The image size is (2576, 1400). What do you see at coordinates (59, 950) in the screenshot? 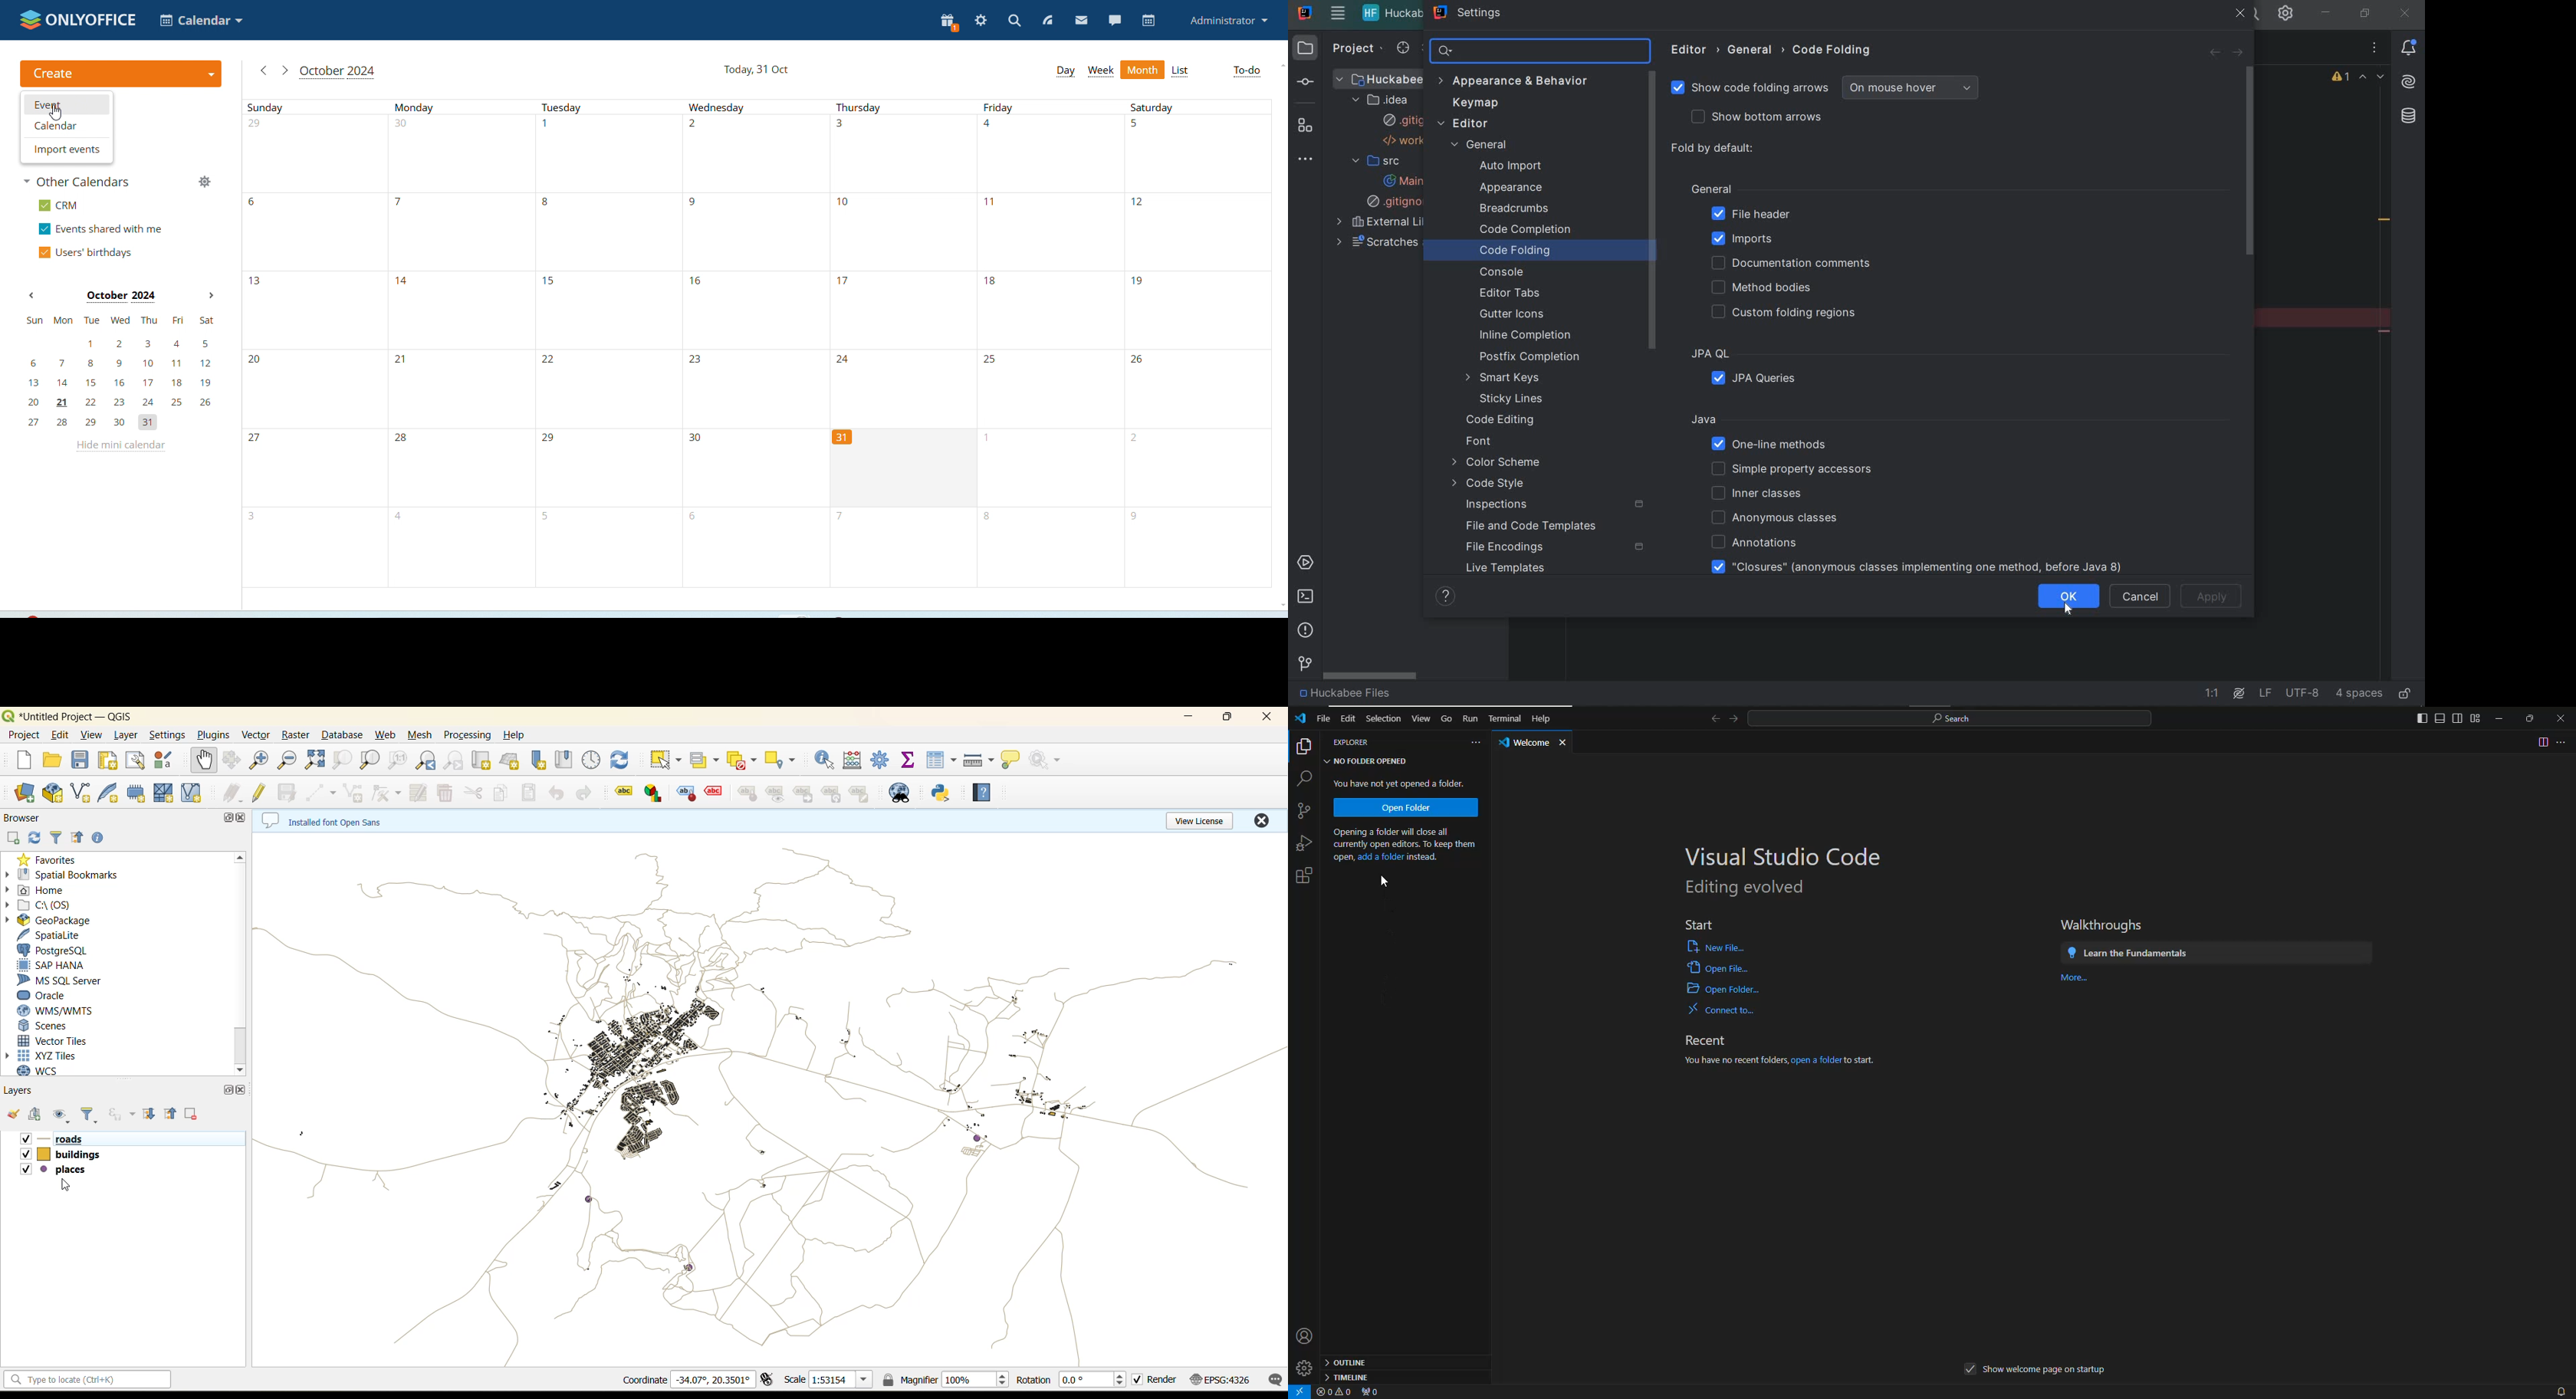
I see `postgre sql` at bounding box center [59, 950].